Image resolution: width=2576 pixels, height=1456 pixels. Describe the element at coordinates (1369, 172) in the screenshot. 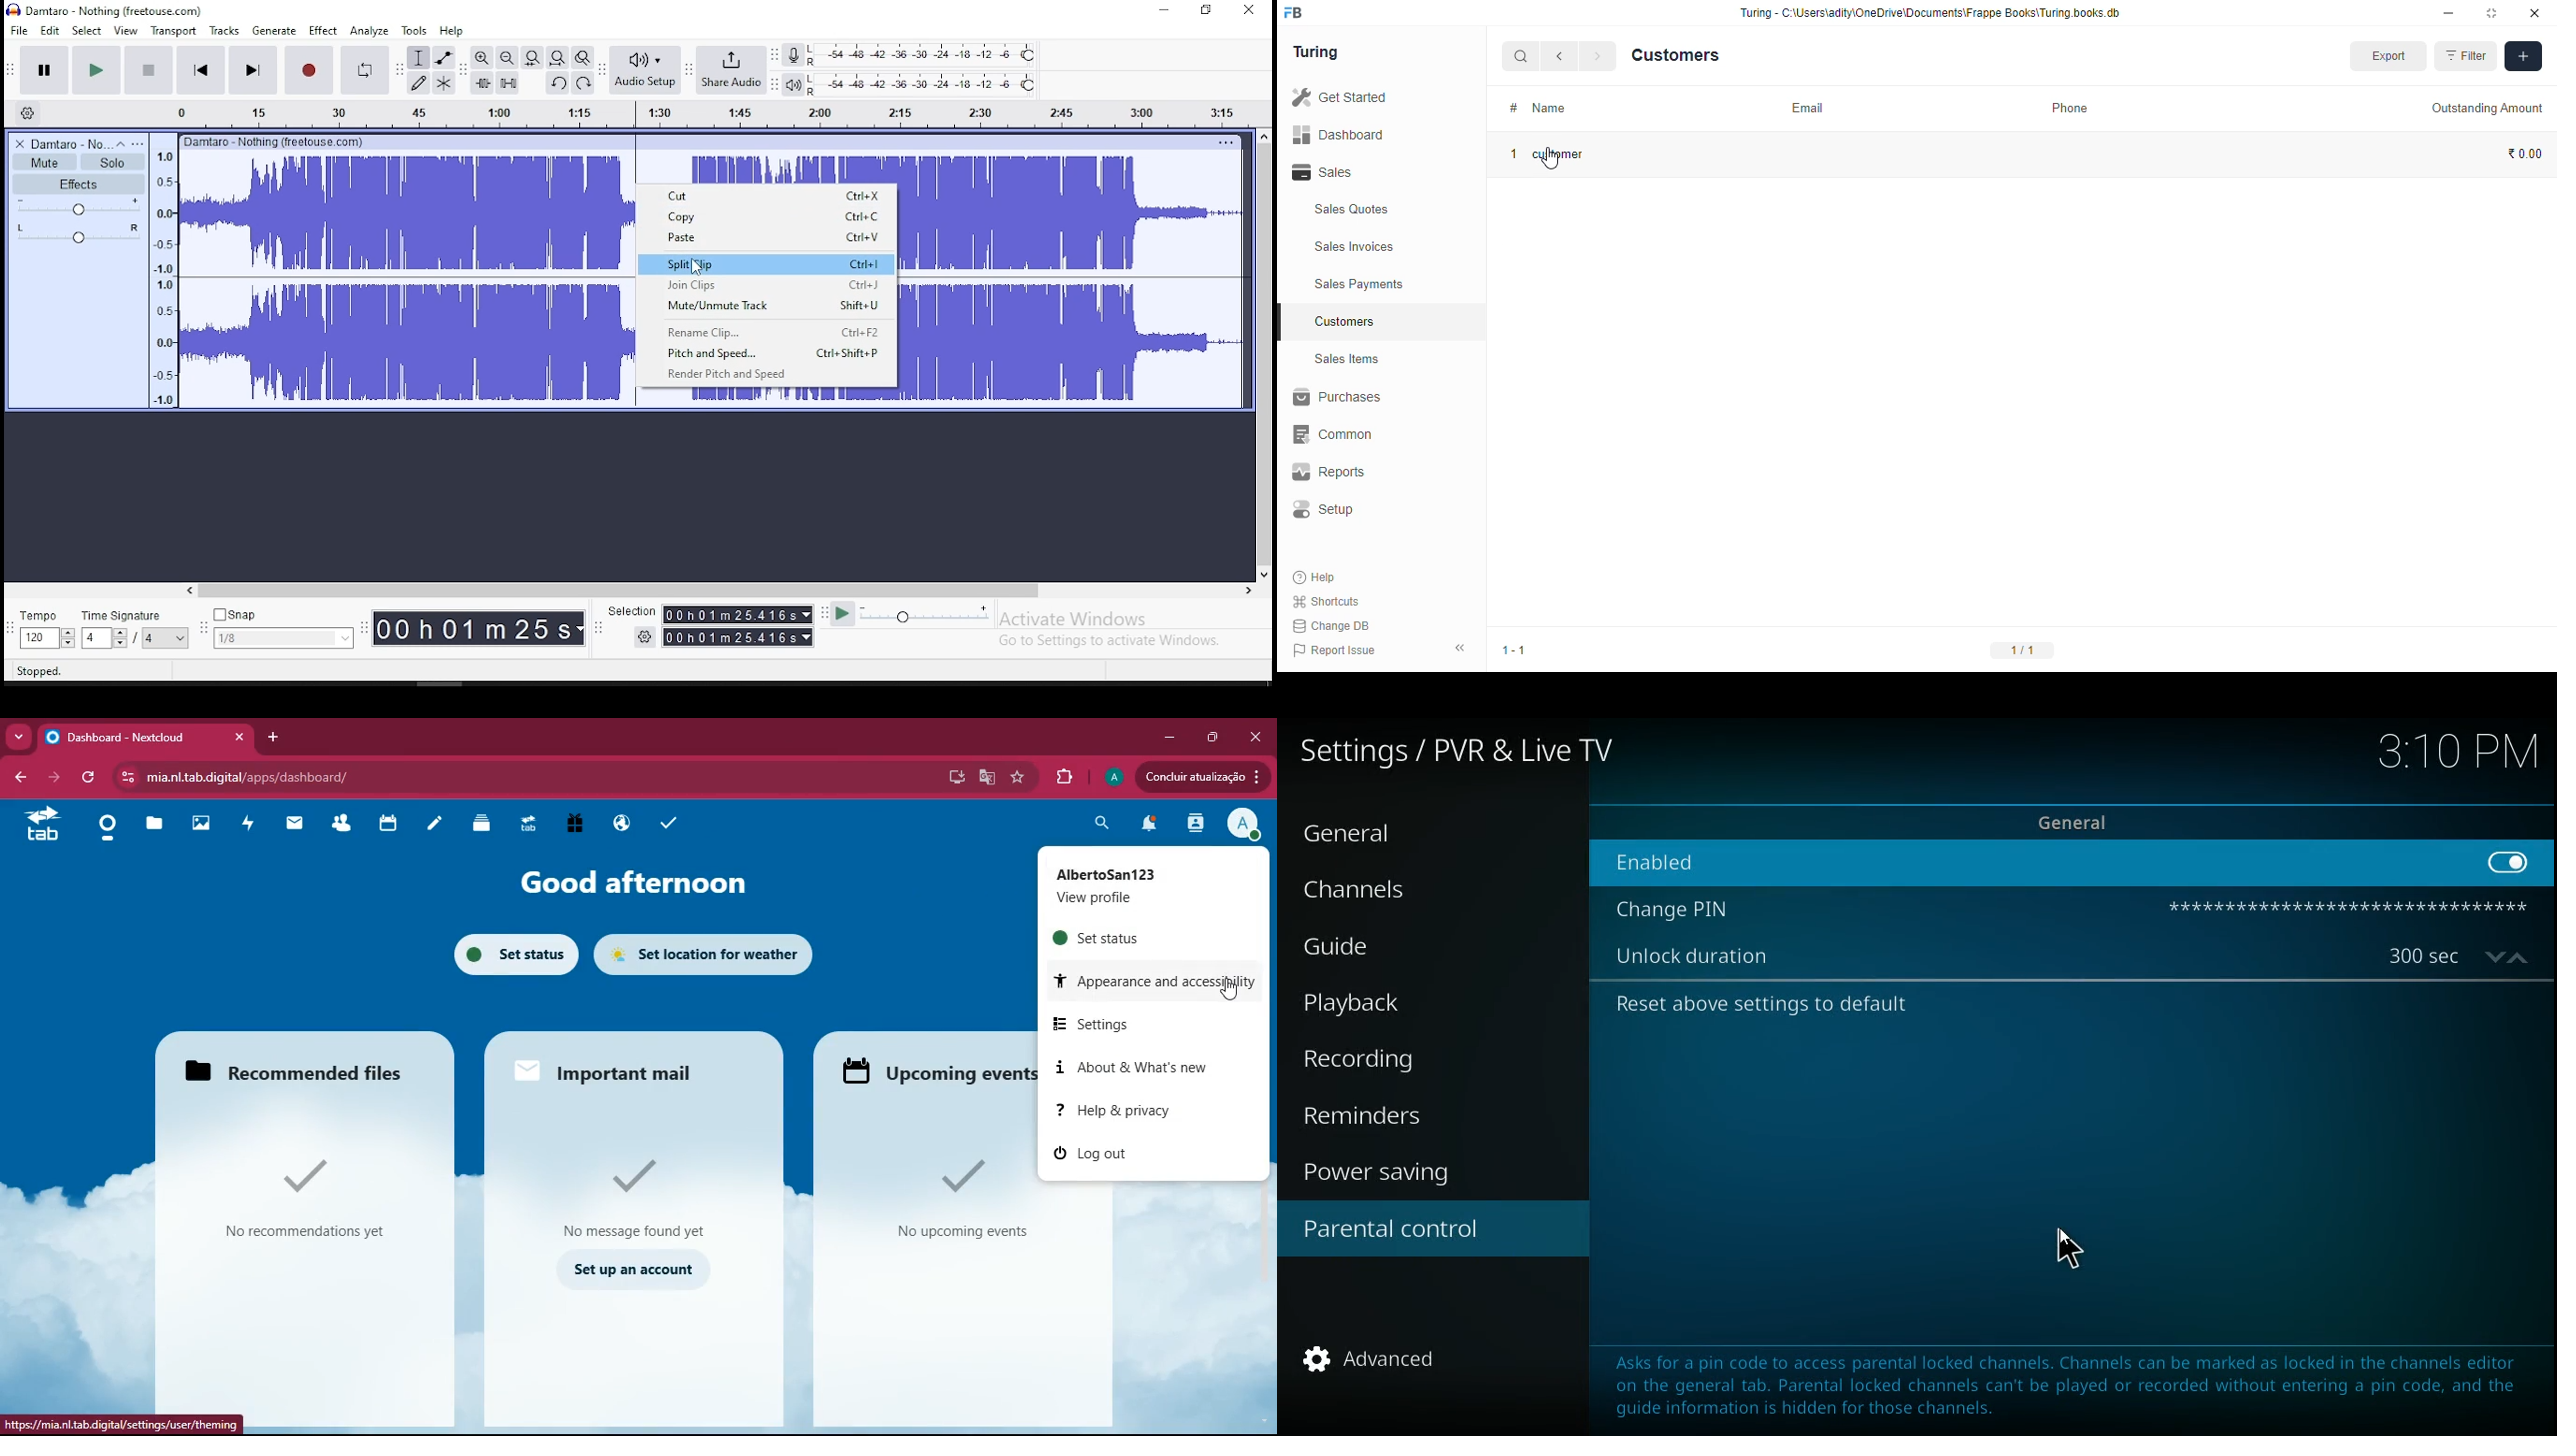

I see `Sales` at that location.